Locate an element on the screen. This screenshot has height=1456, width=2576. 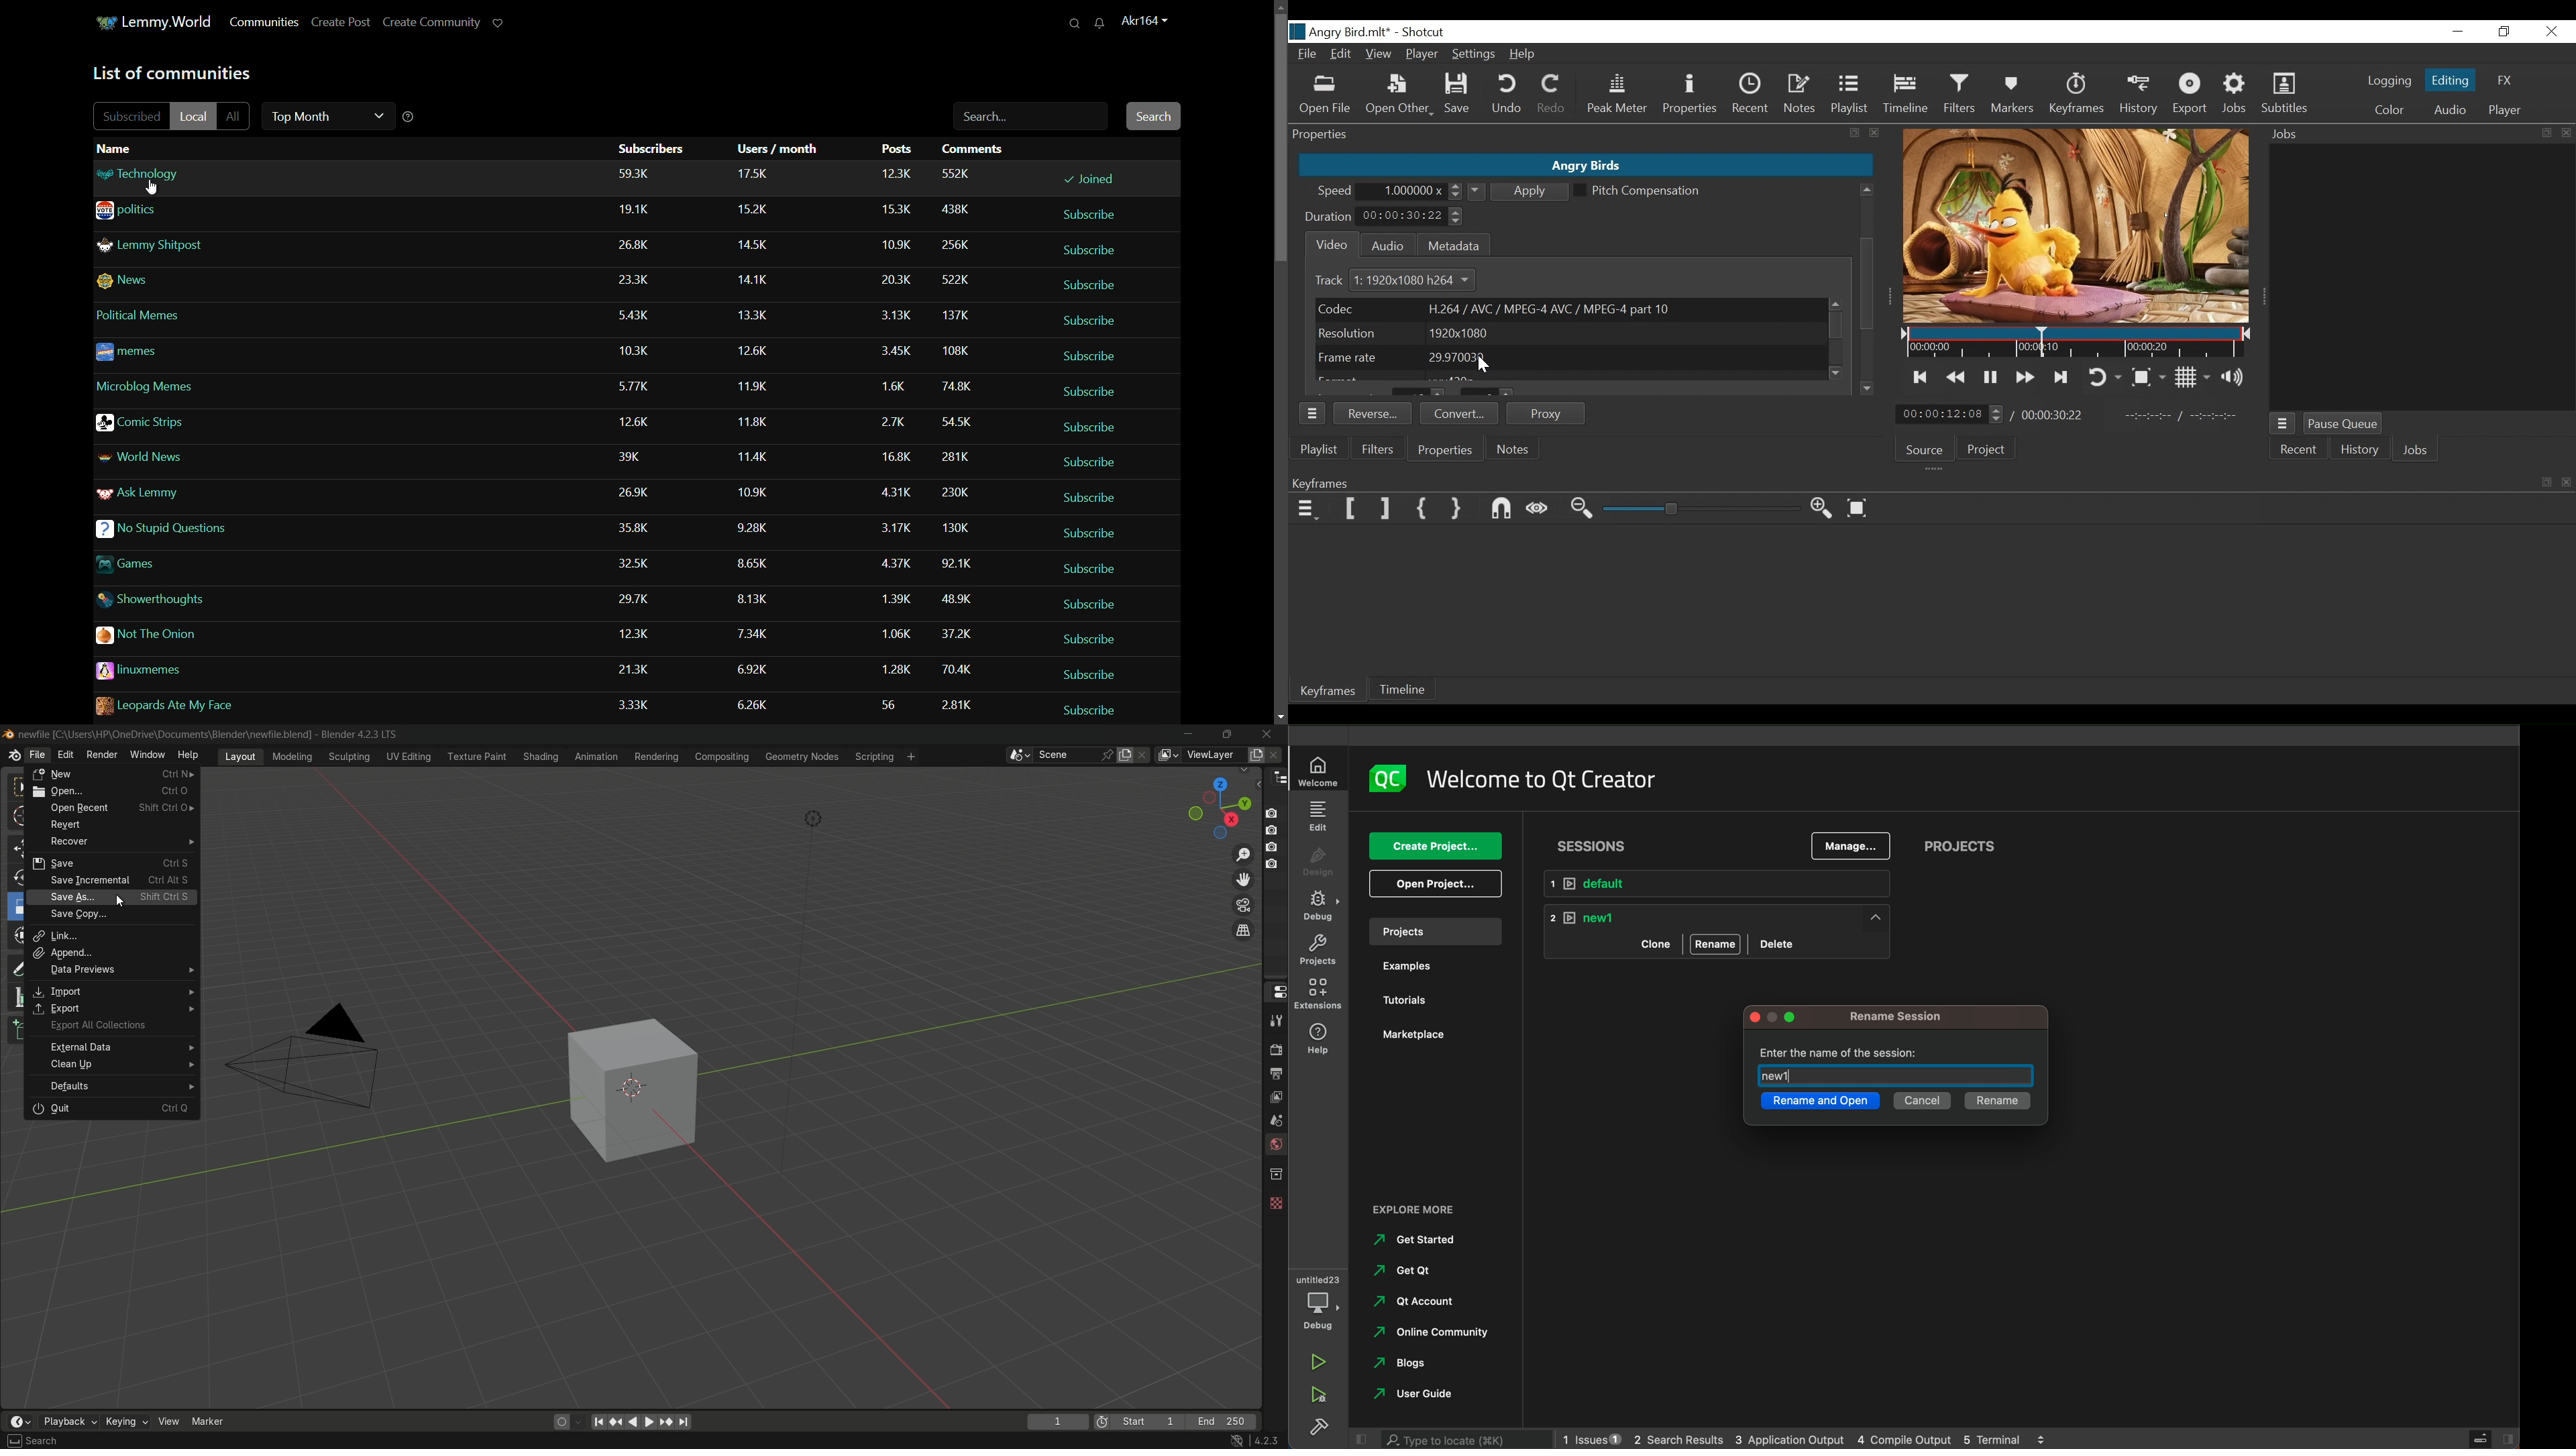
Jobs Panel is located at coordinates (2424, 278).